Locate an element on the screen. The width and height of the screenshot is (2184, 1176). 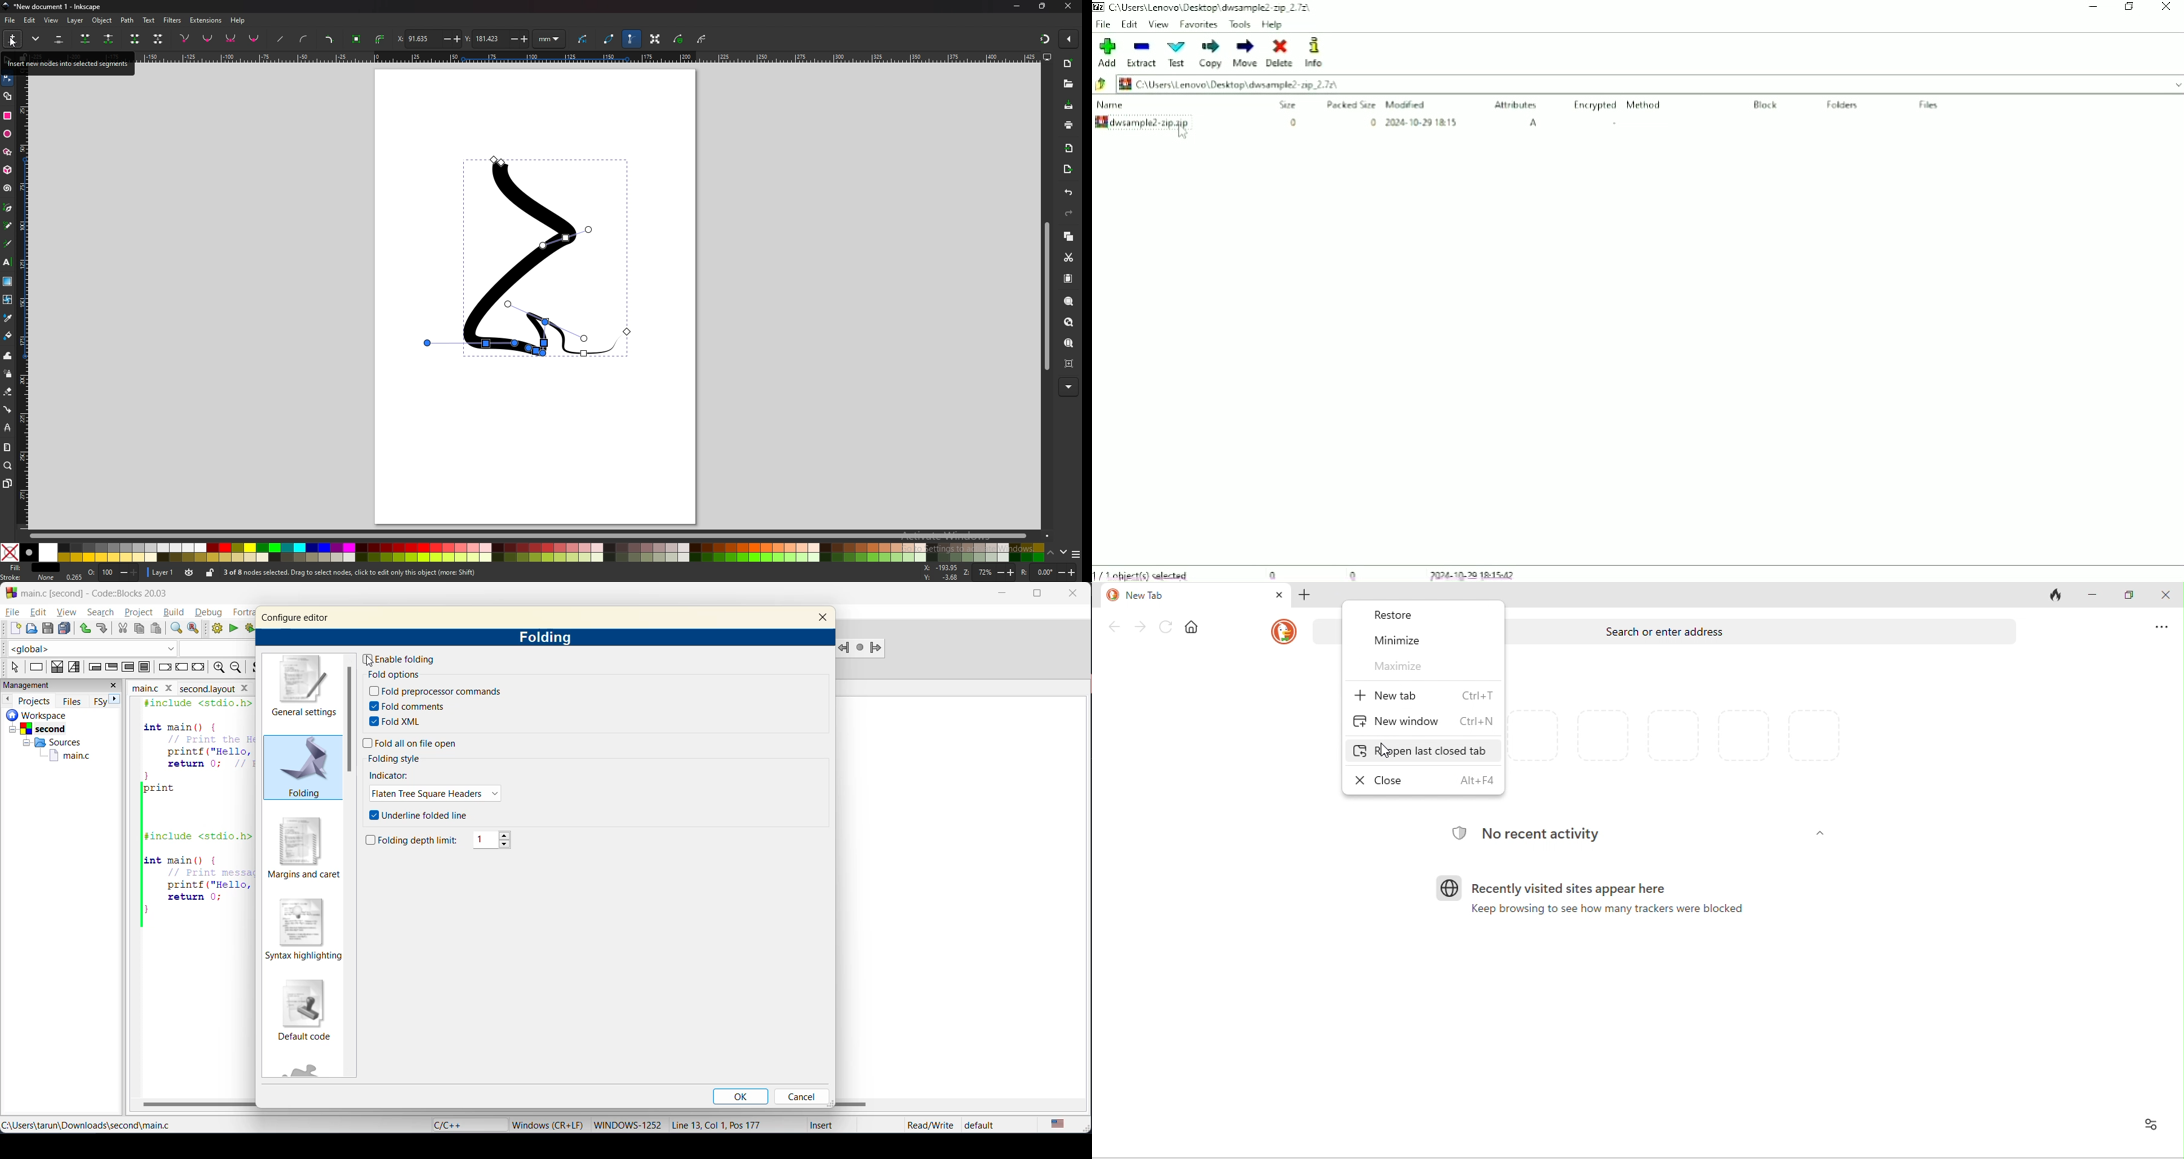
build is located at coordinates (219, 630).